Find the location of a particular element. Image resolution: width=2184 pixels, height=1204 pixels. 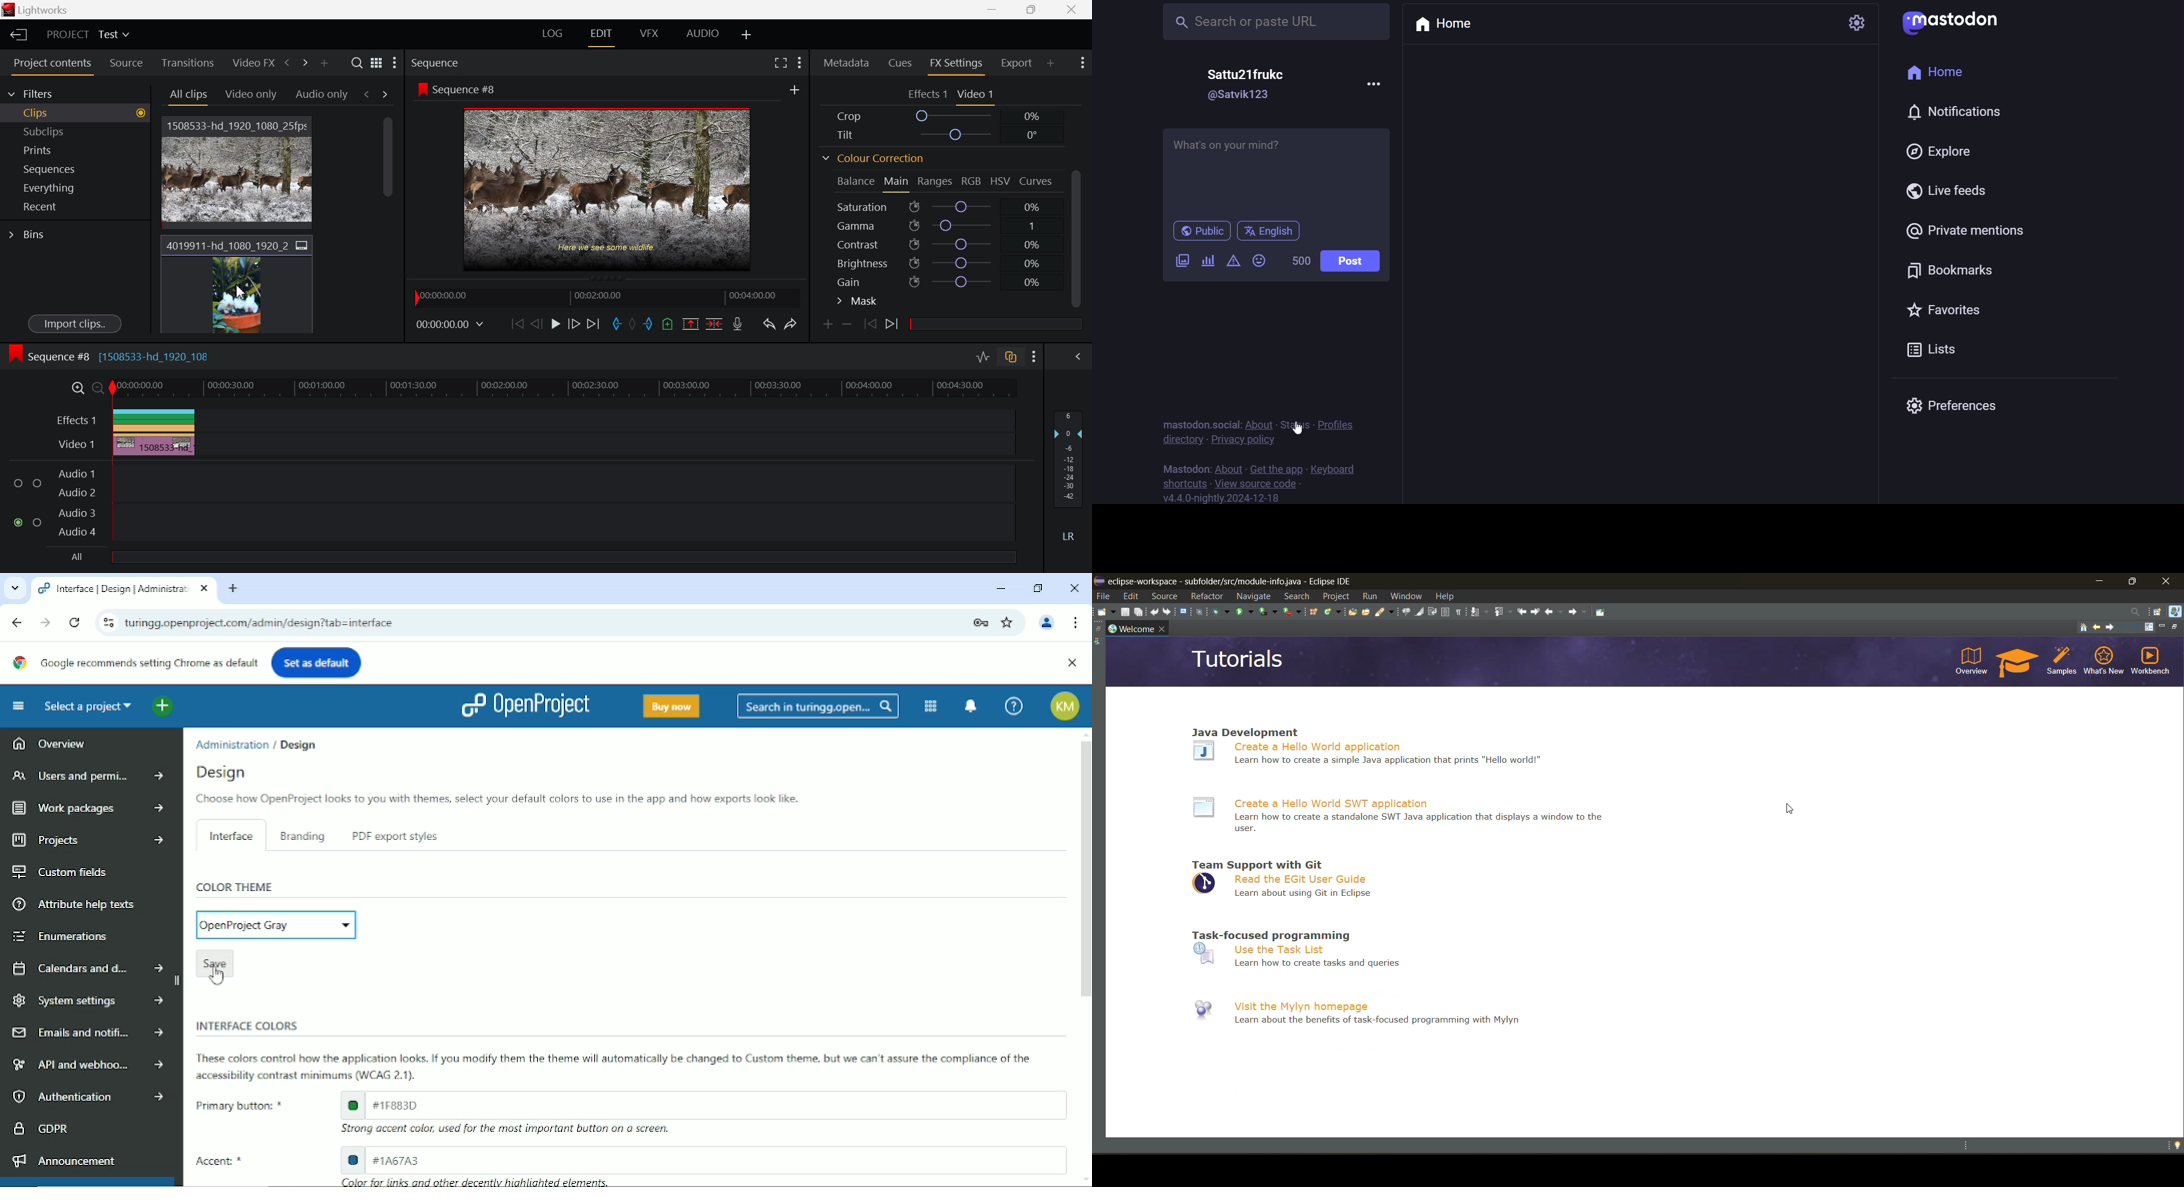

setting  is located at coordinates (1855, 24).